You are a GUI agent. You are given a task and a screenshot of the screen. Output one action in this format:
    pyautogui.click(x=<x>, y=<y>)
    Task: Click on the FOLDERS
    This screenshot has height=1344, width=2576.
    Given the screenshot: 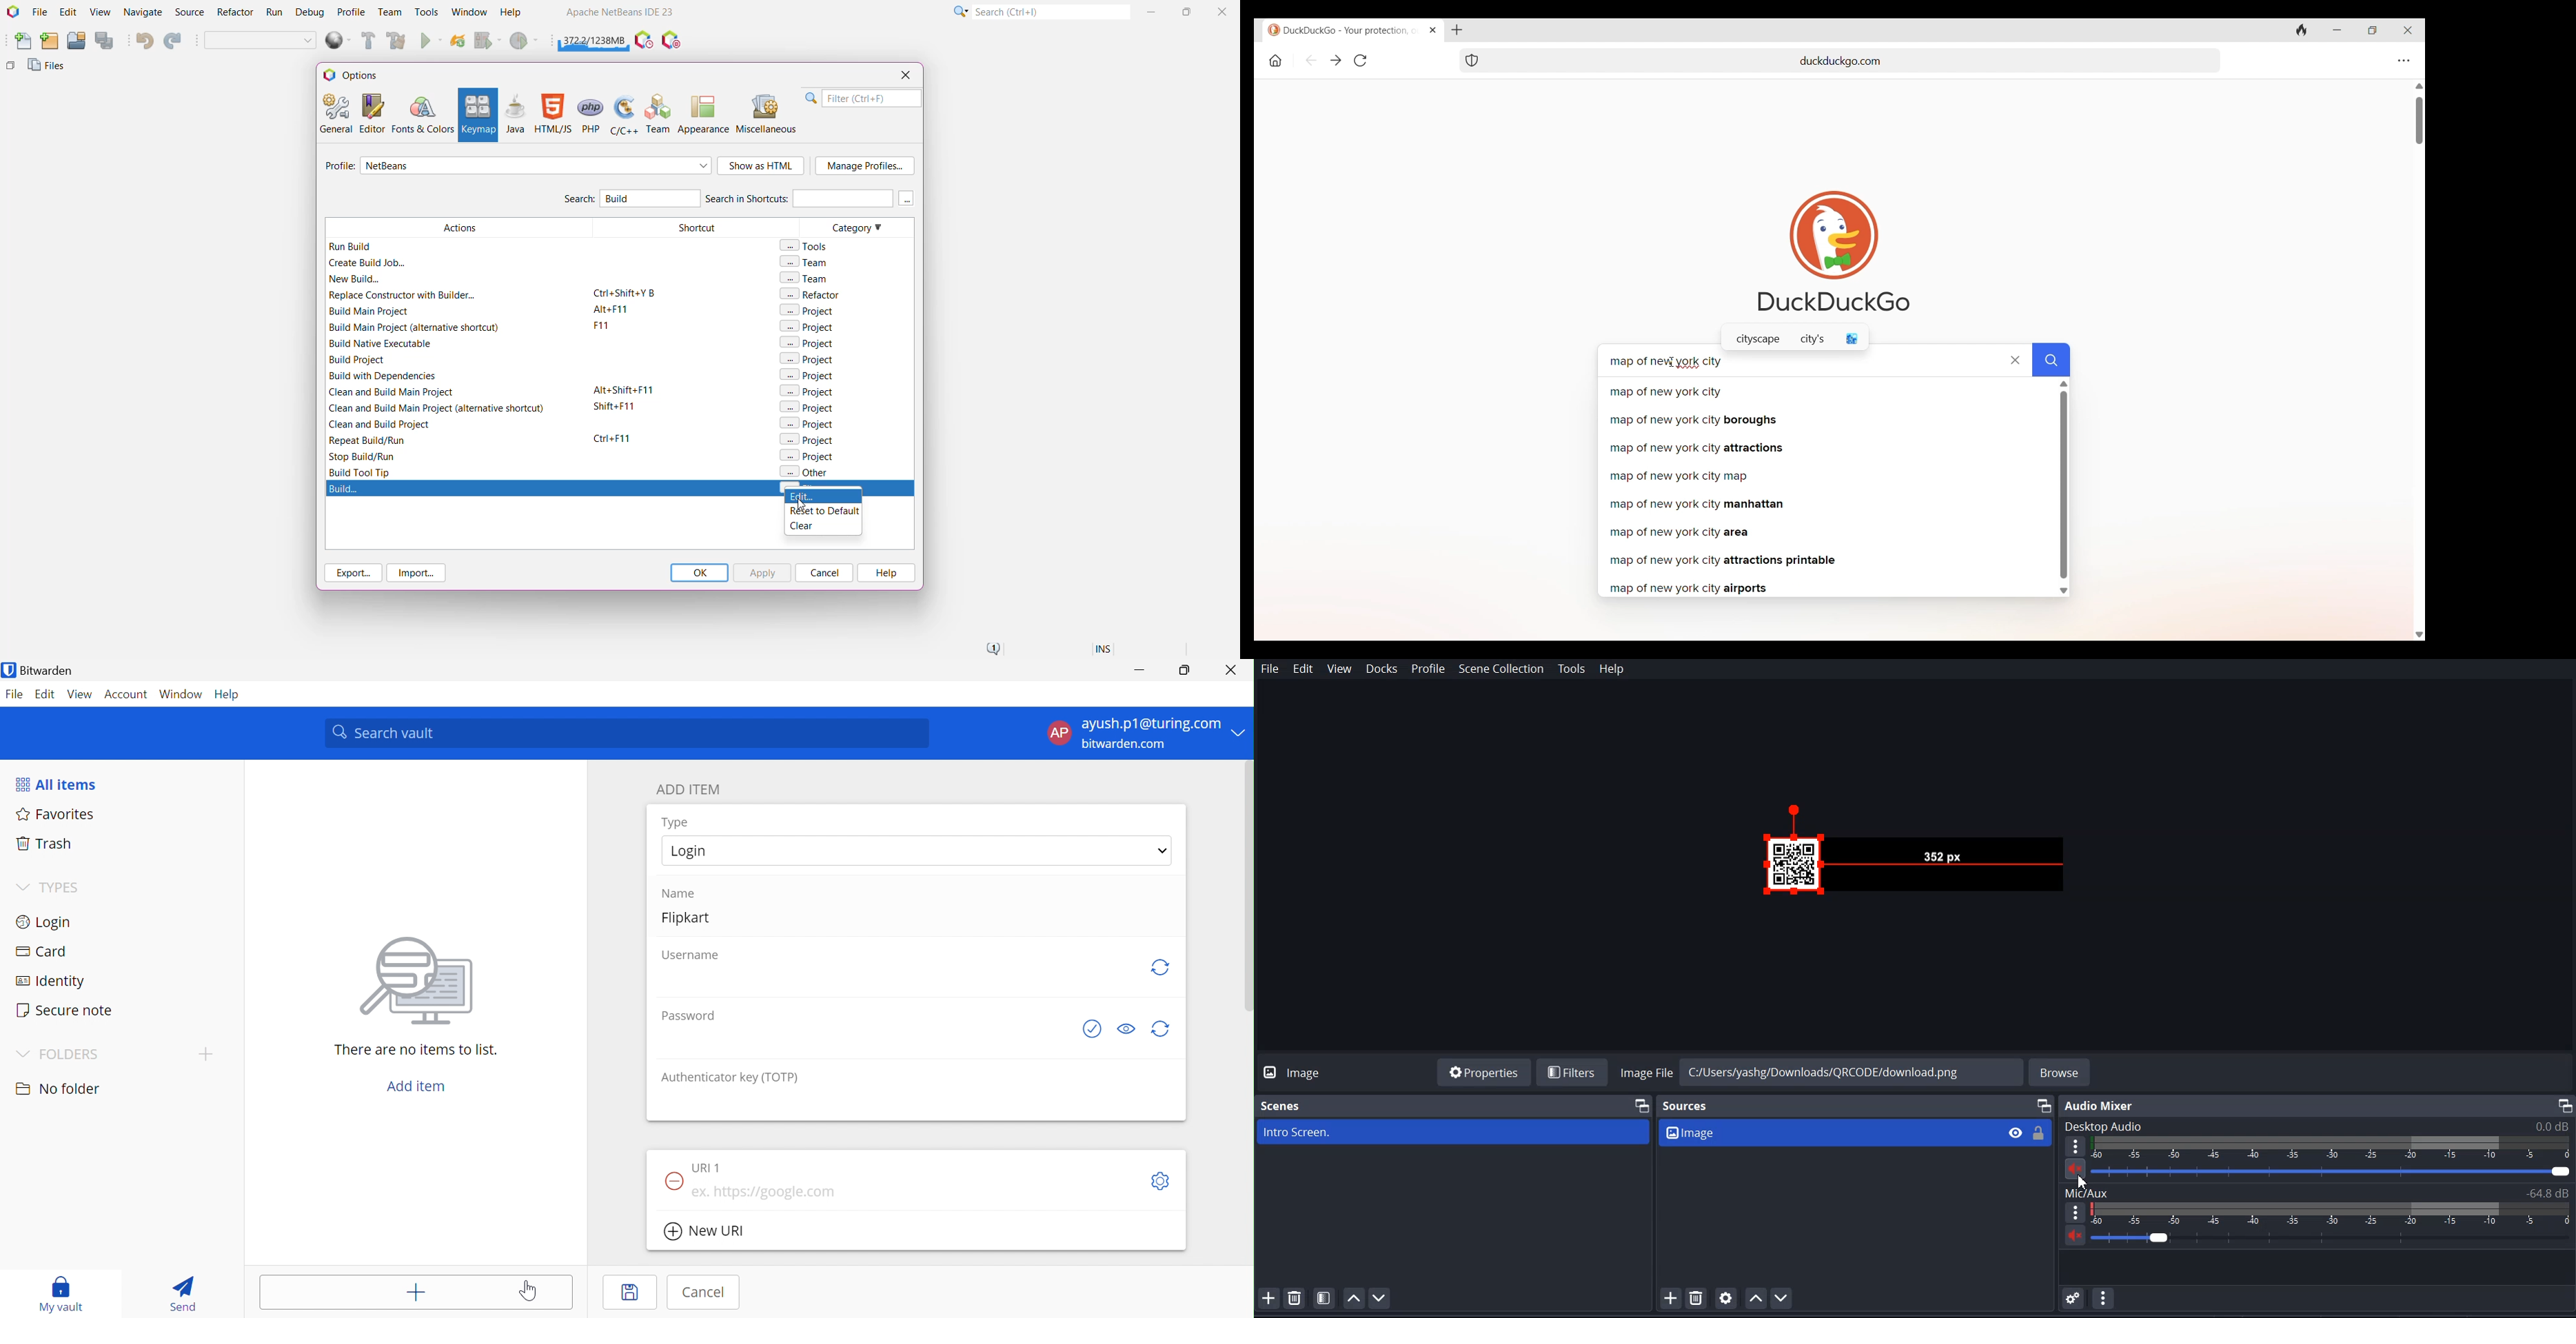 What is the action you would take?
    pyautogui.click(x=70, y=1055)
    